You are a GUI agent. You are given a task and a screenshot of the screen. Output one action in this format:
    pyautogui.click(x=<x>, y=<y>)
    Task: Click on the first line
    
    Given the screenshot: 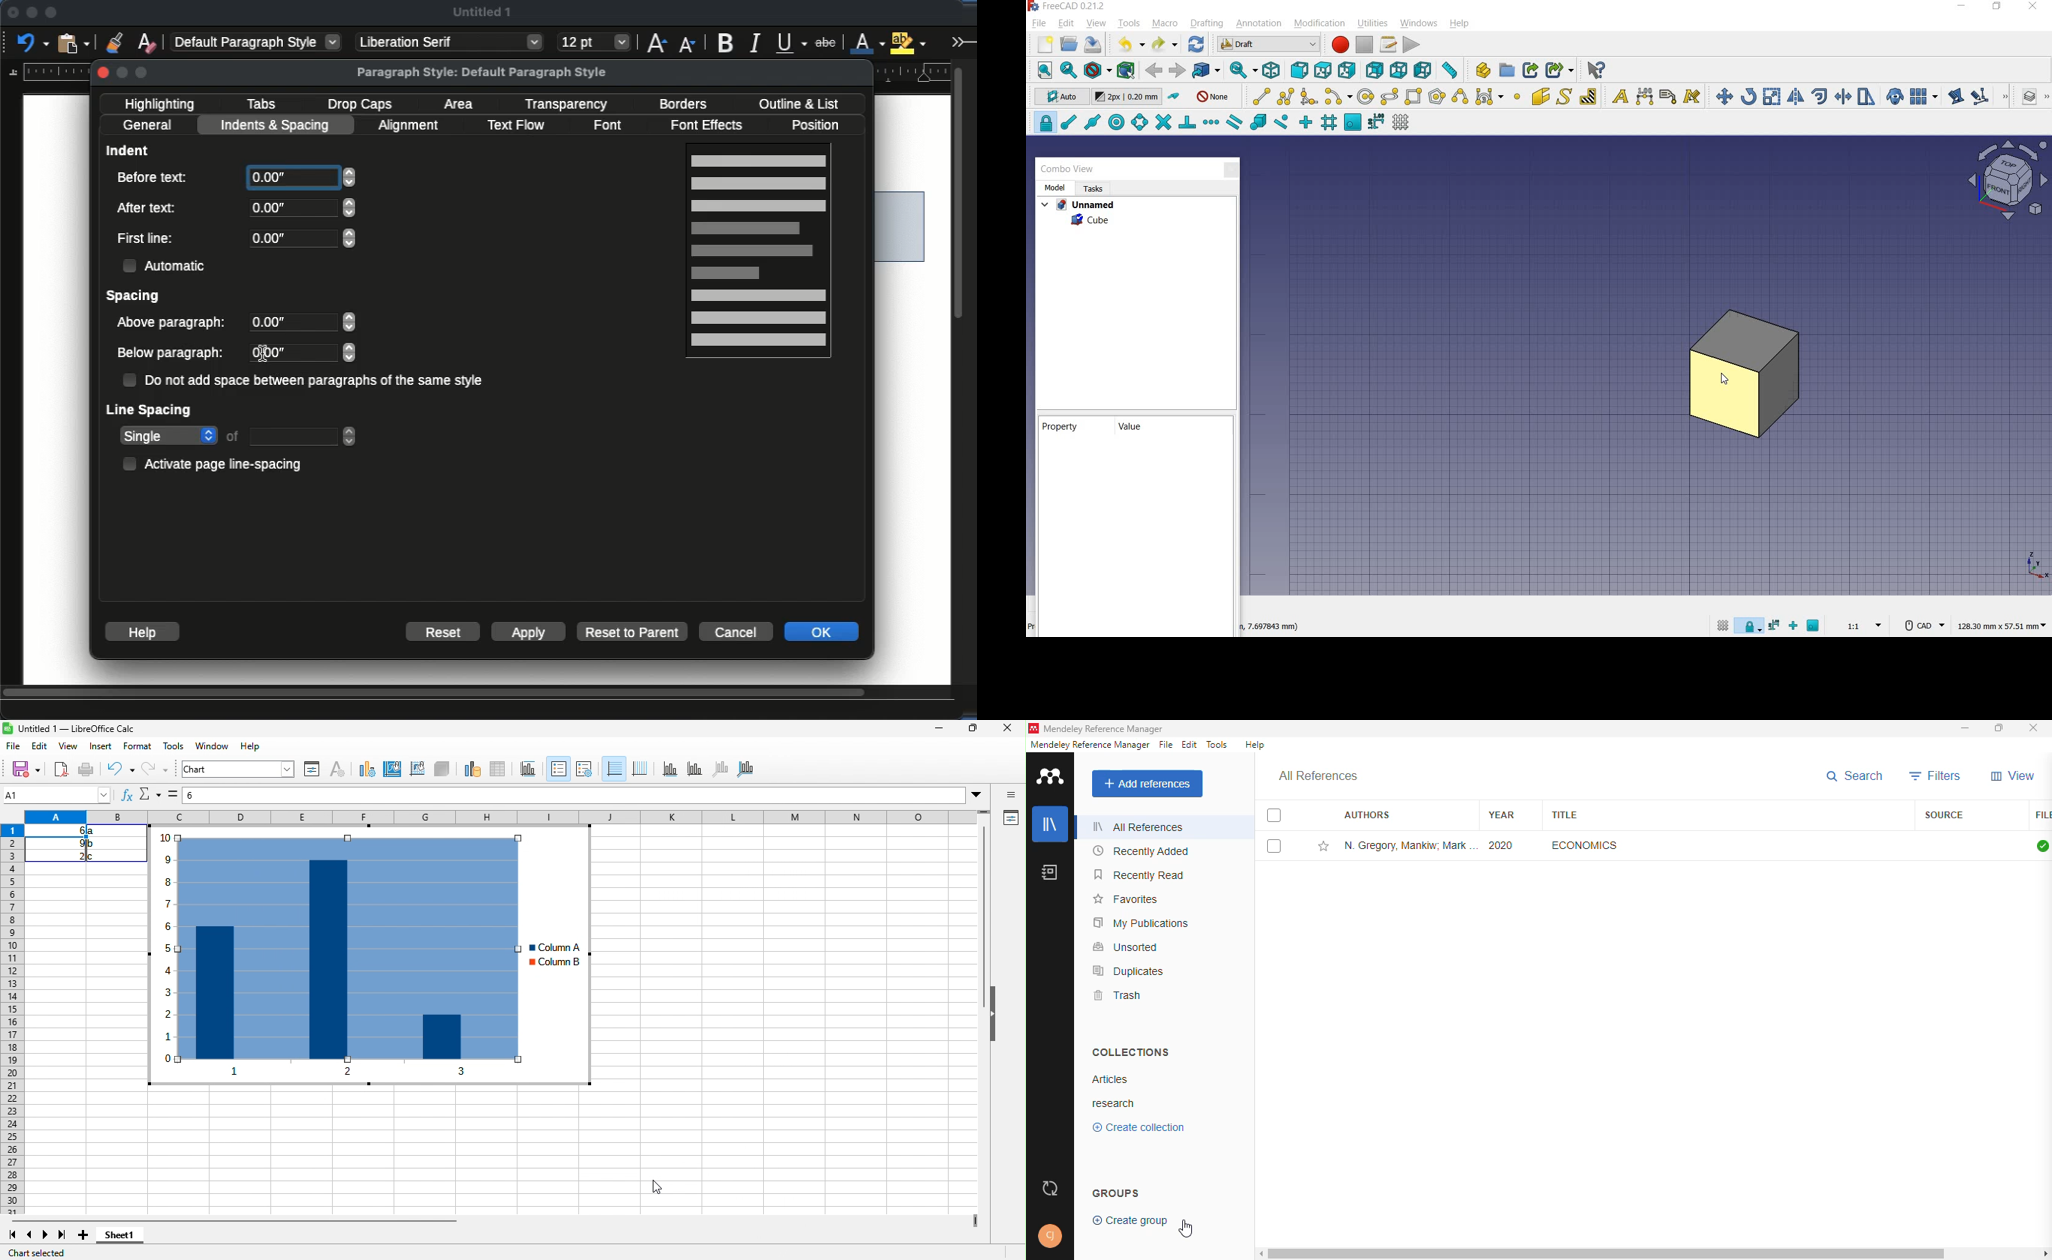 What is the action you would take?
    pyautogui.click(x=146, y=238)
    